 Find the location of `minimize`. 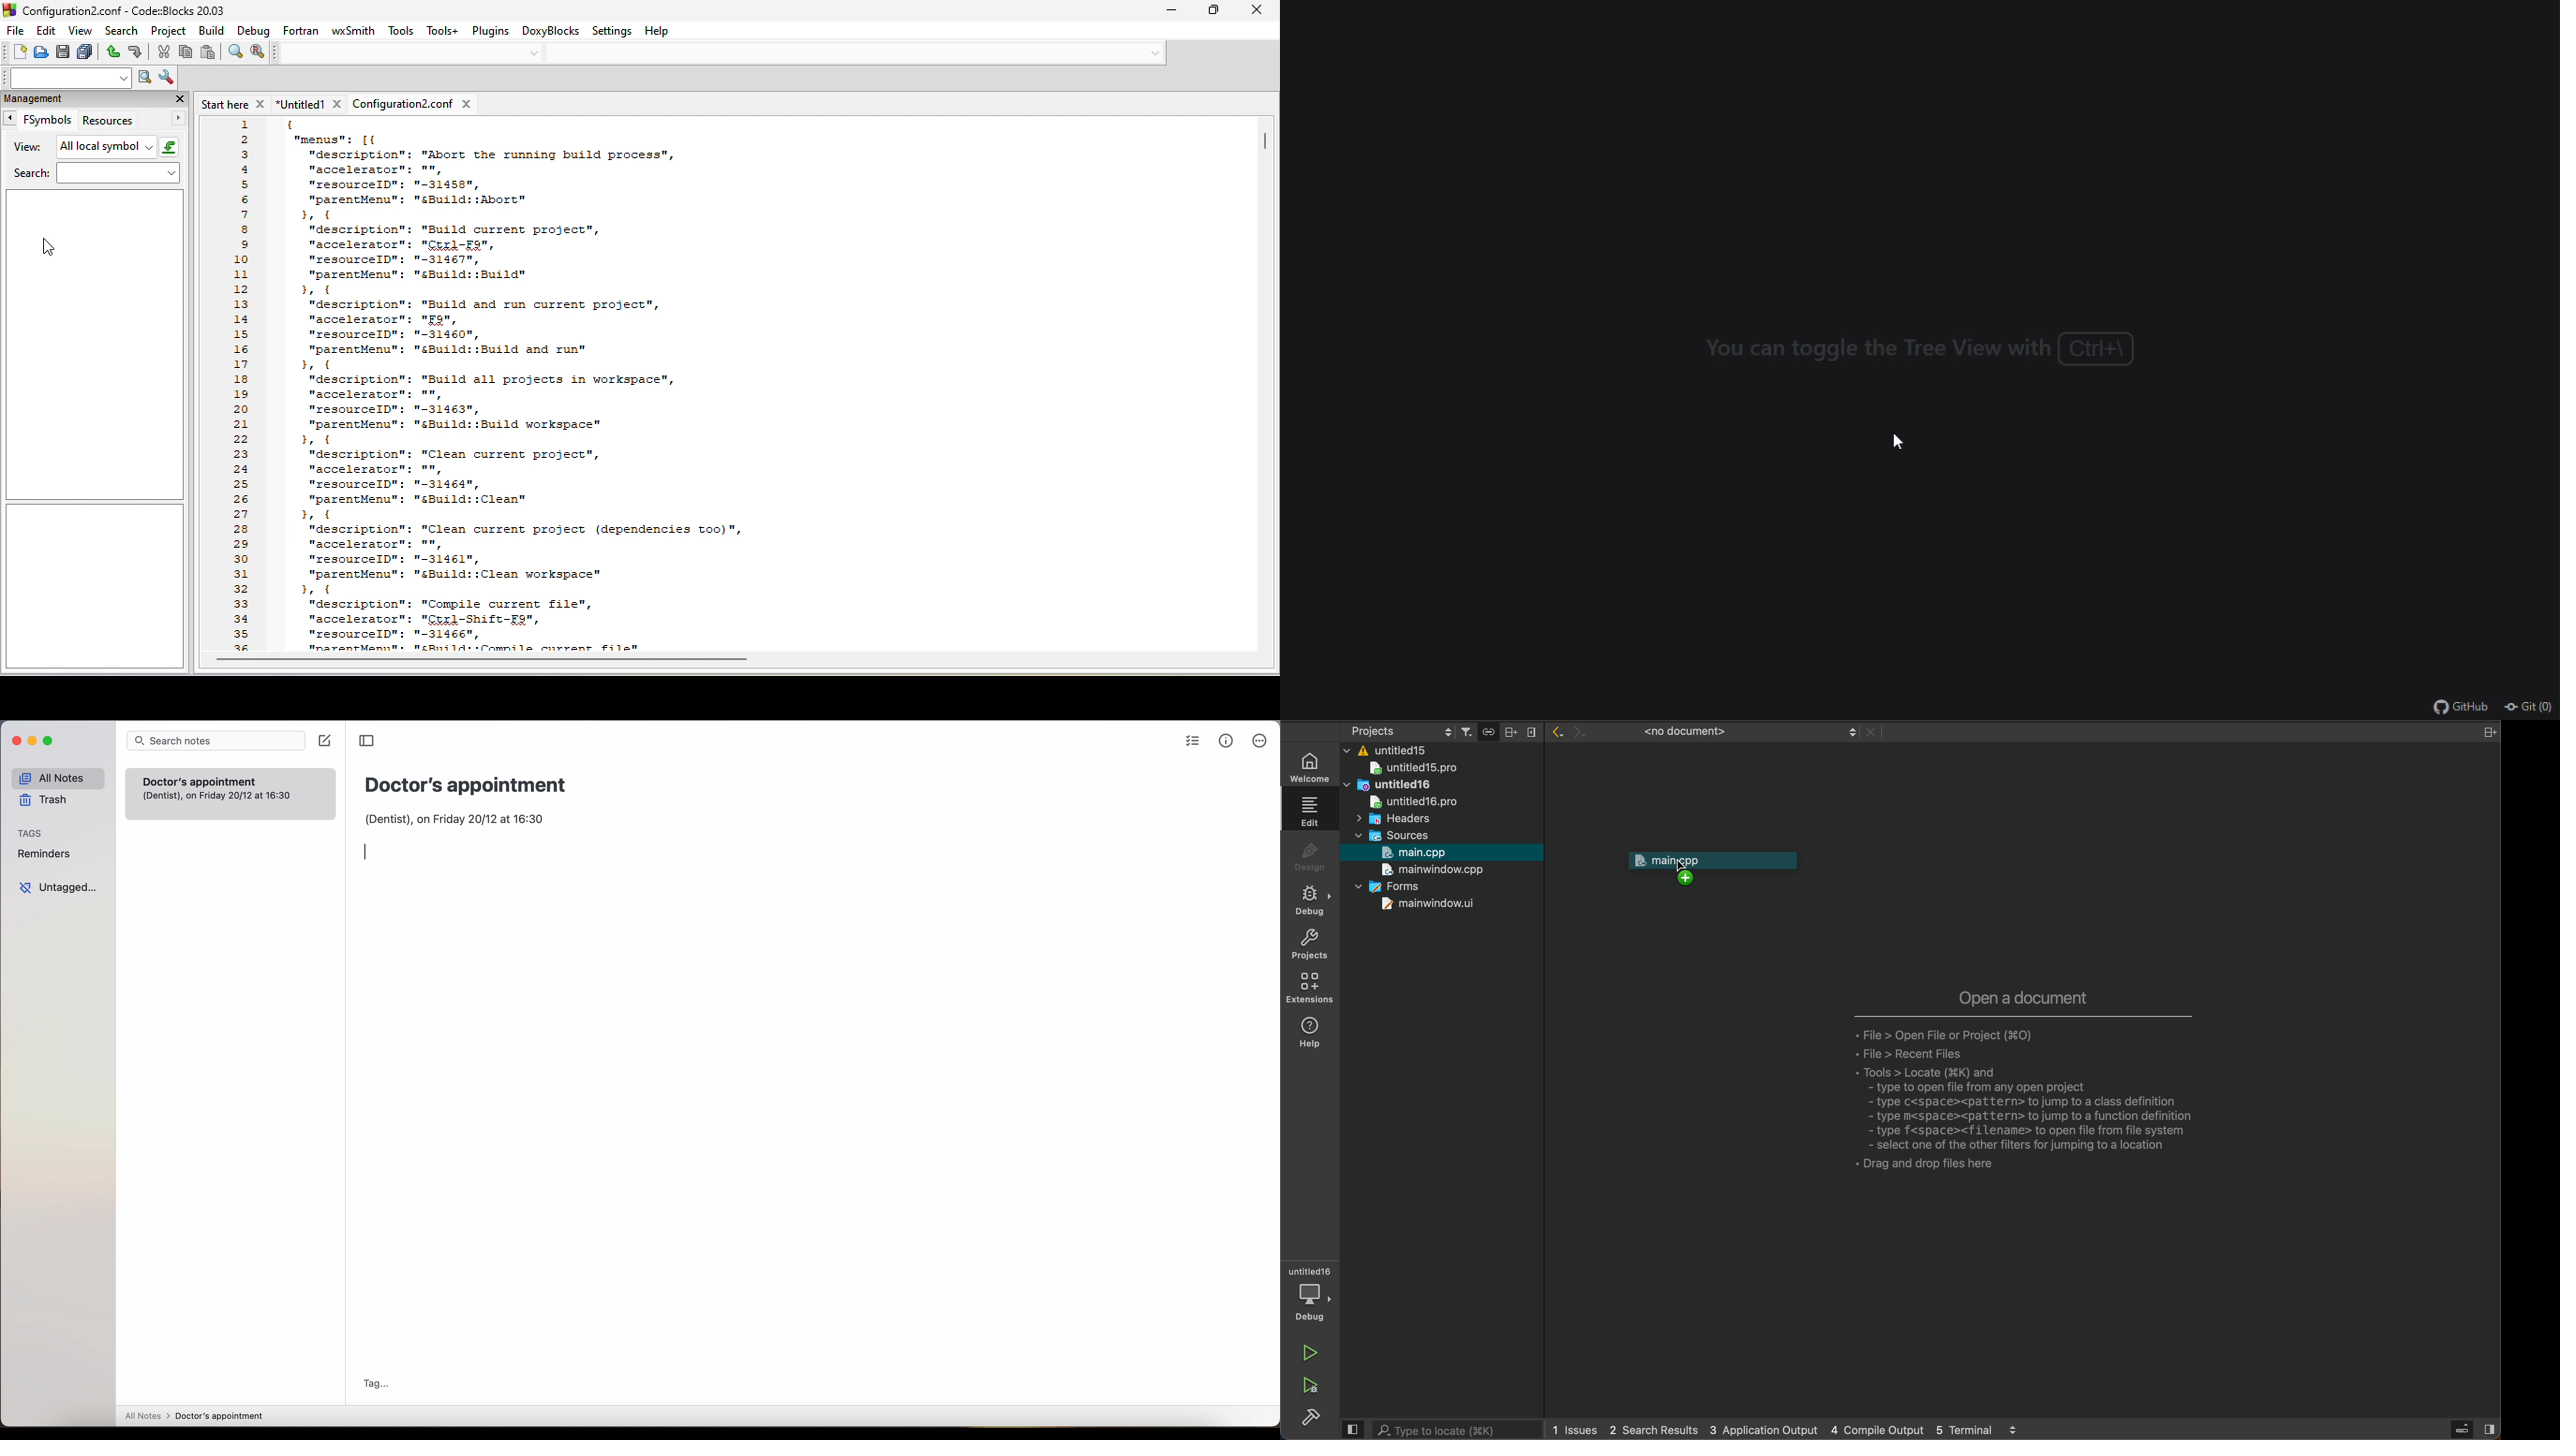

minimize is located at coordinates (1171, 11).